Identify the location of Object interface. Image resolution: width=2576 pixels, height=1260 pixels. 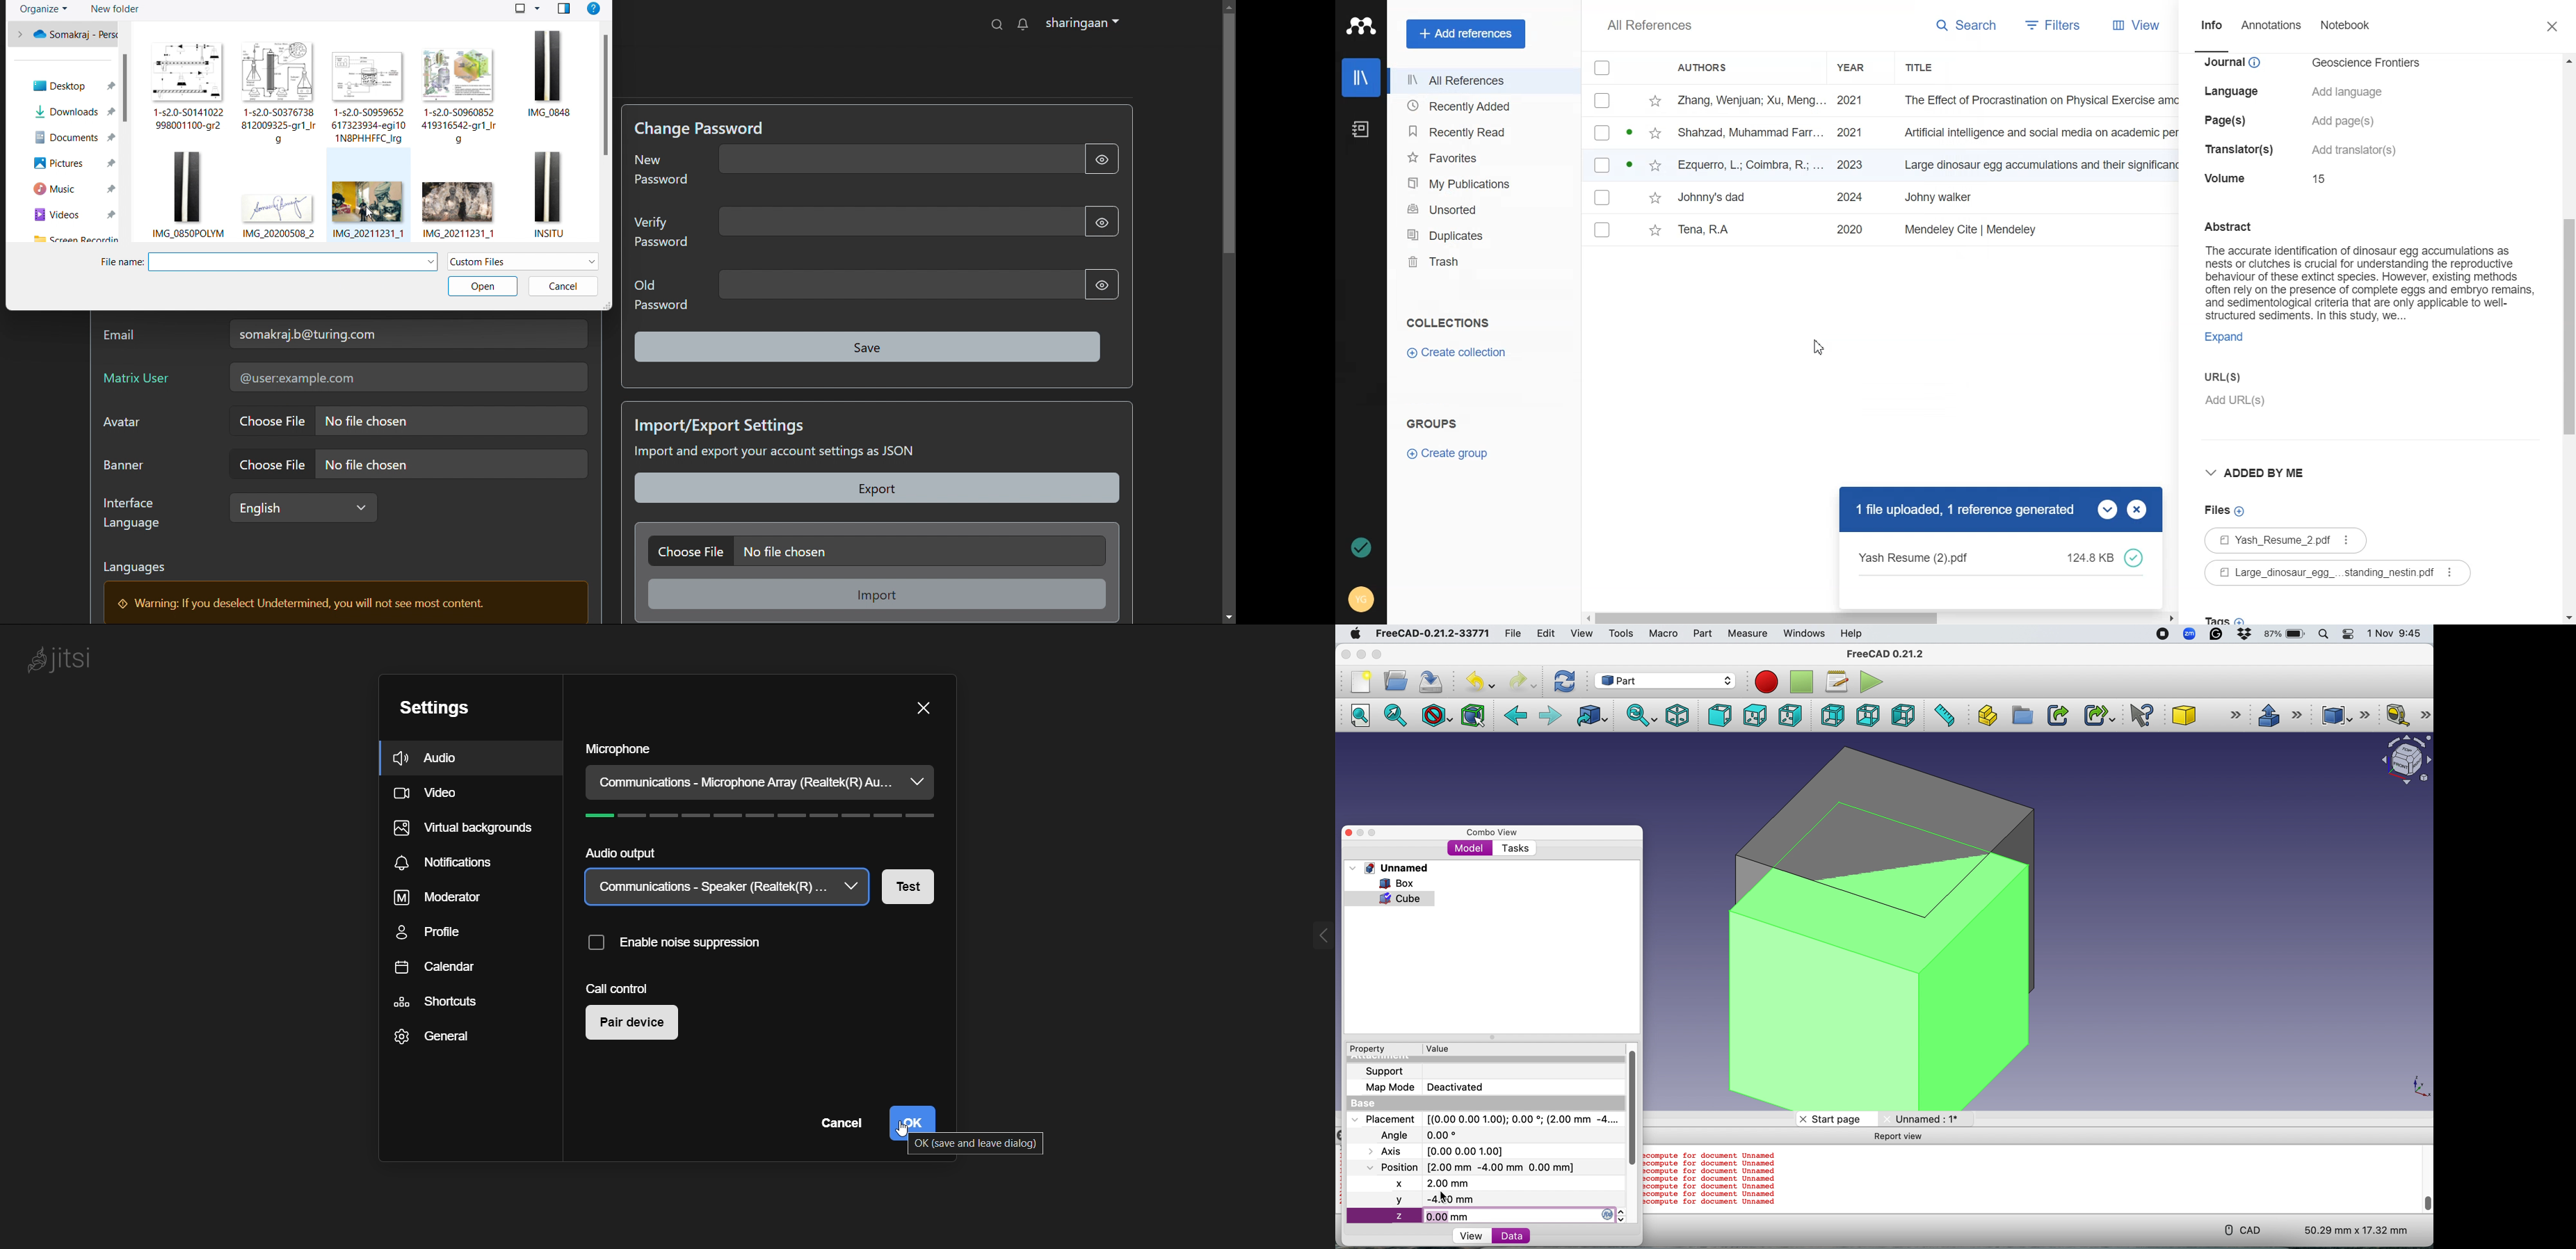
(2402, 762).